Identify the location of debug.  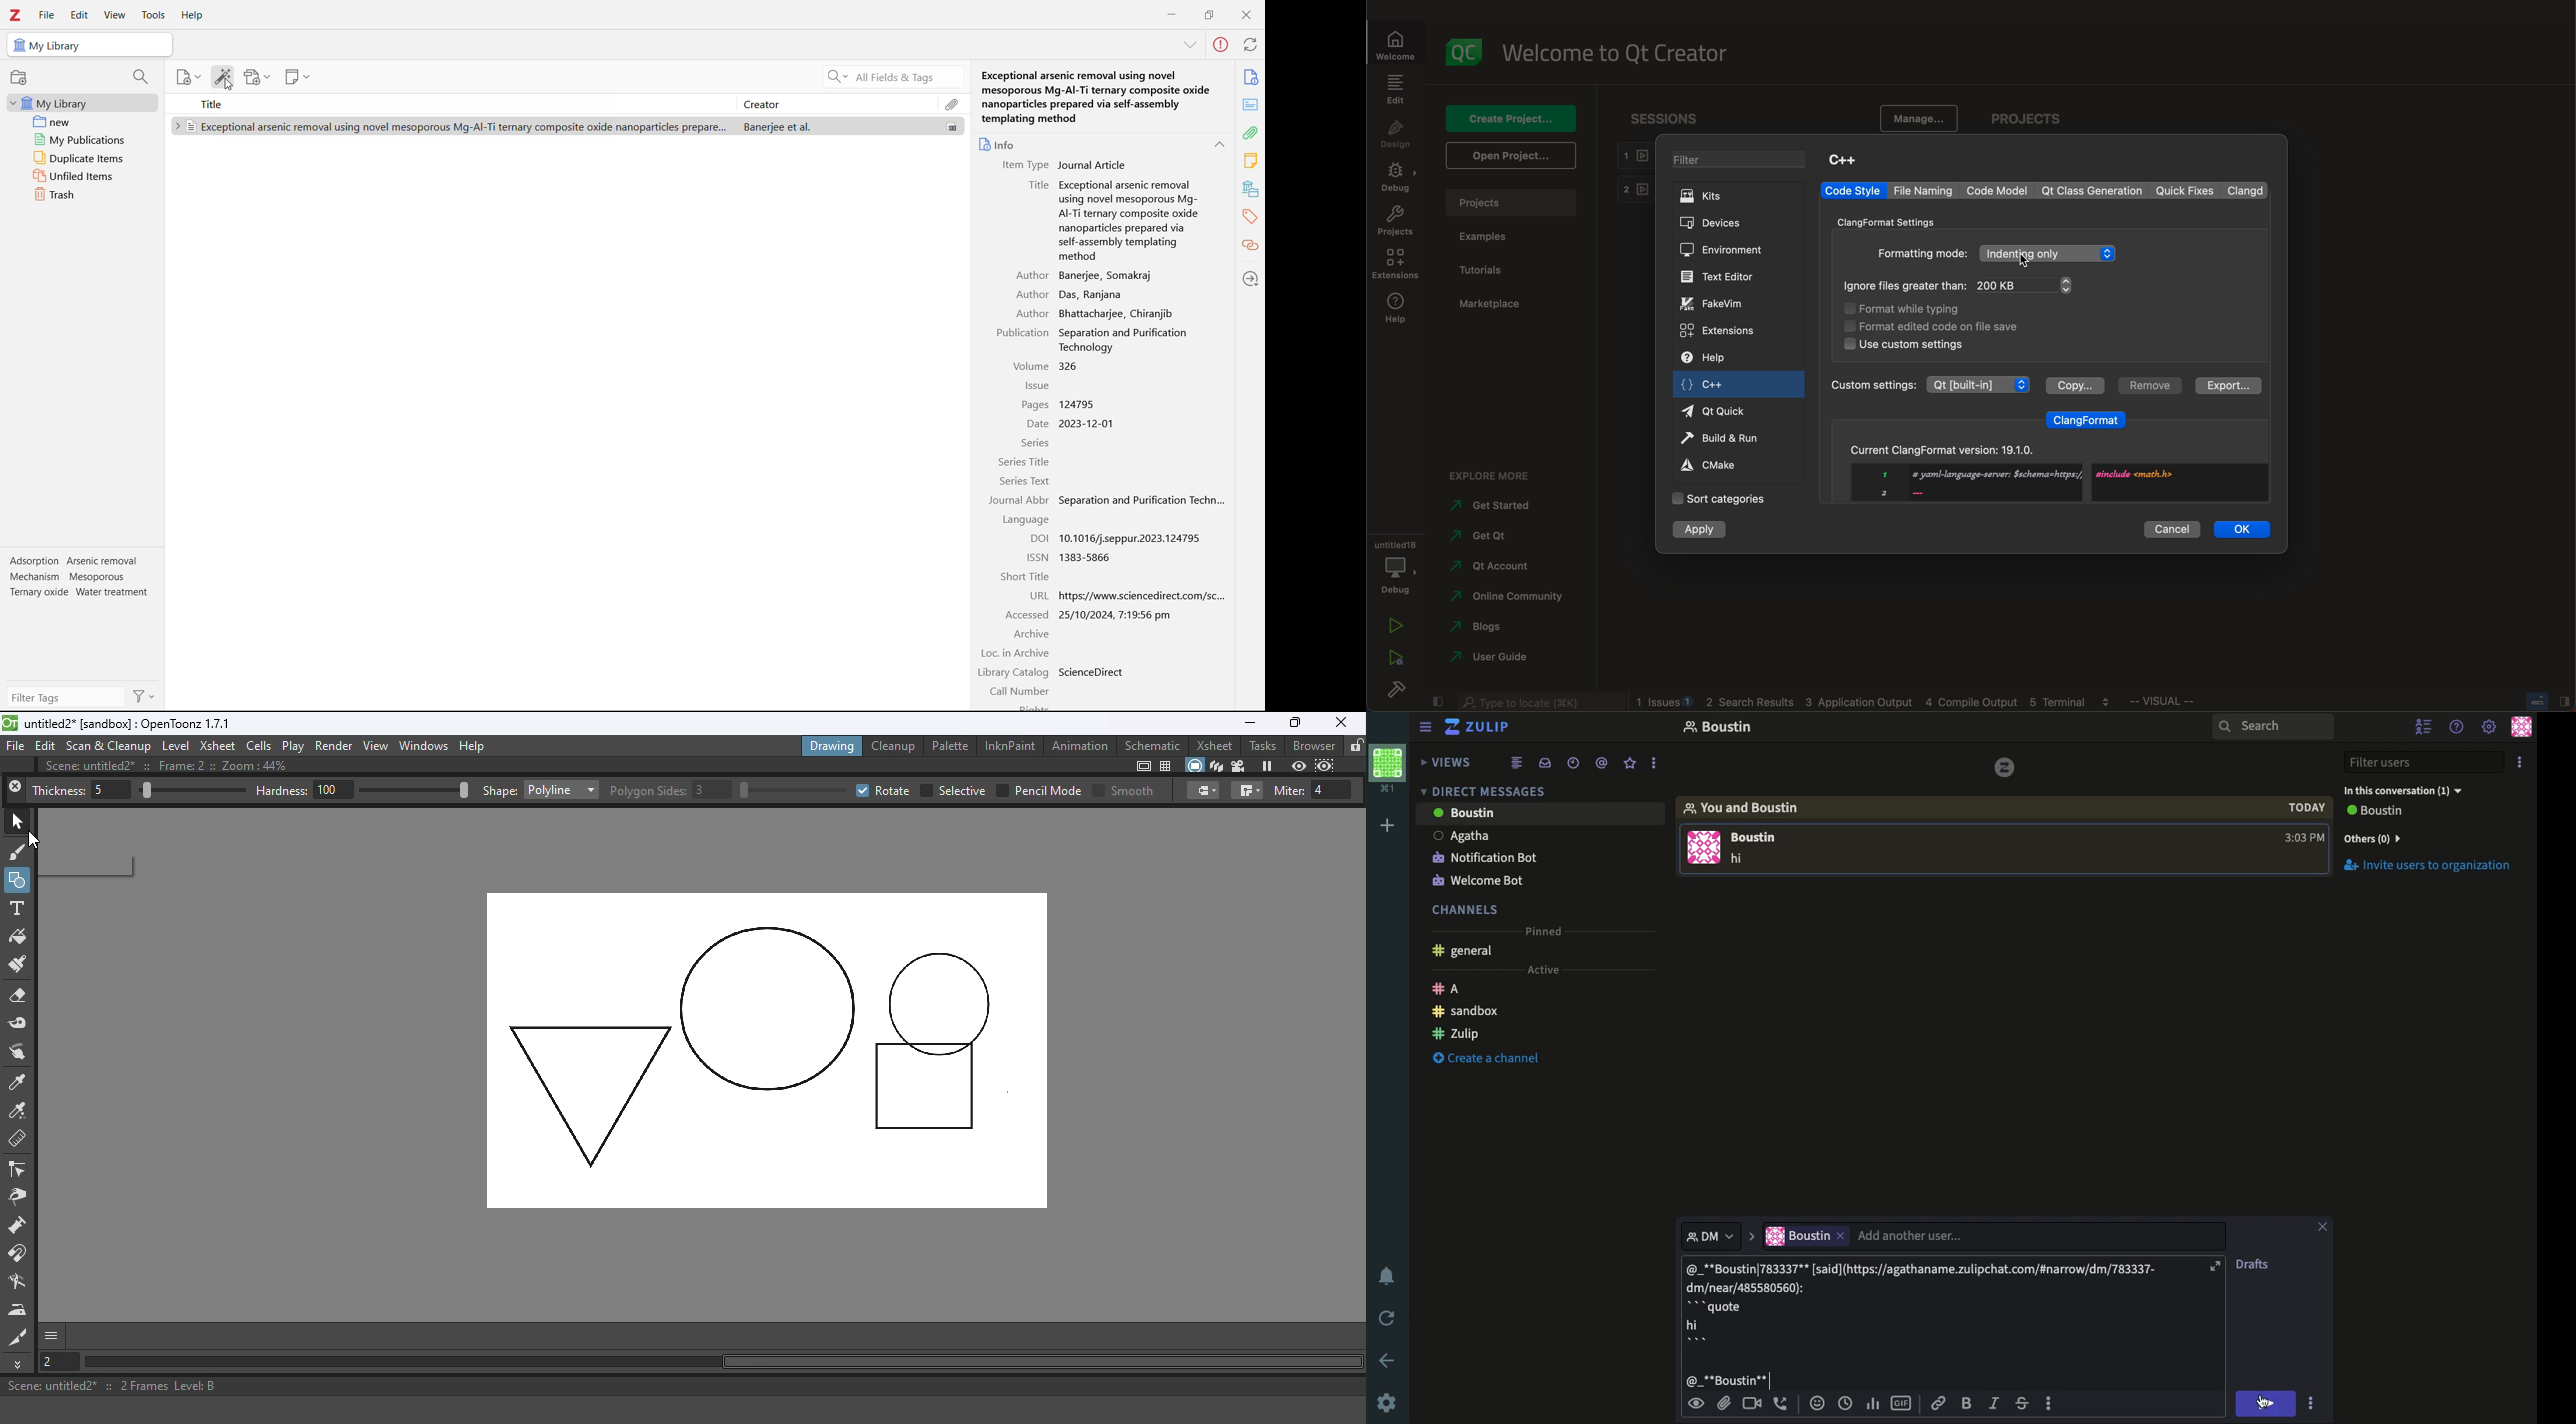
(1394, 565).